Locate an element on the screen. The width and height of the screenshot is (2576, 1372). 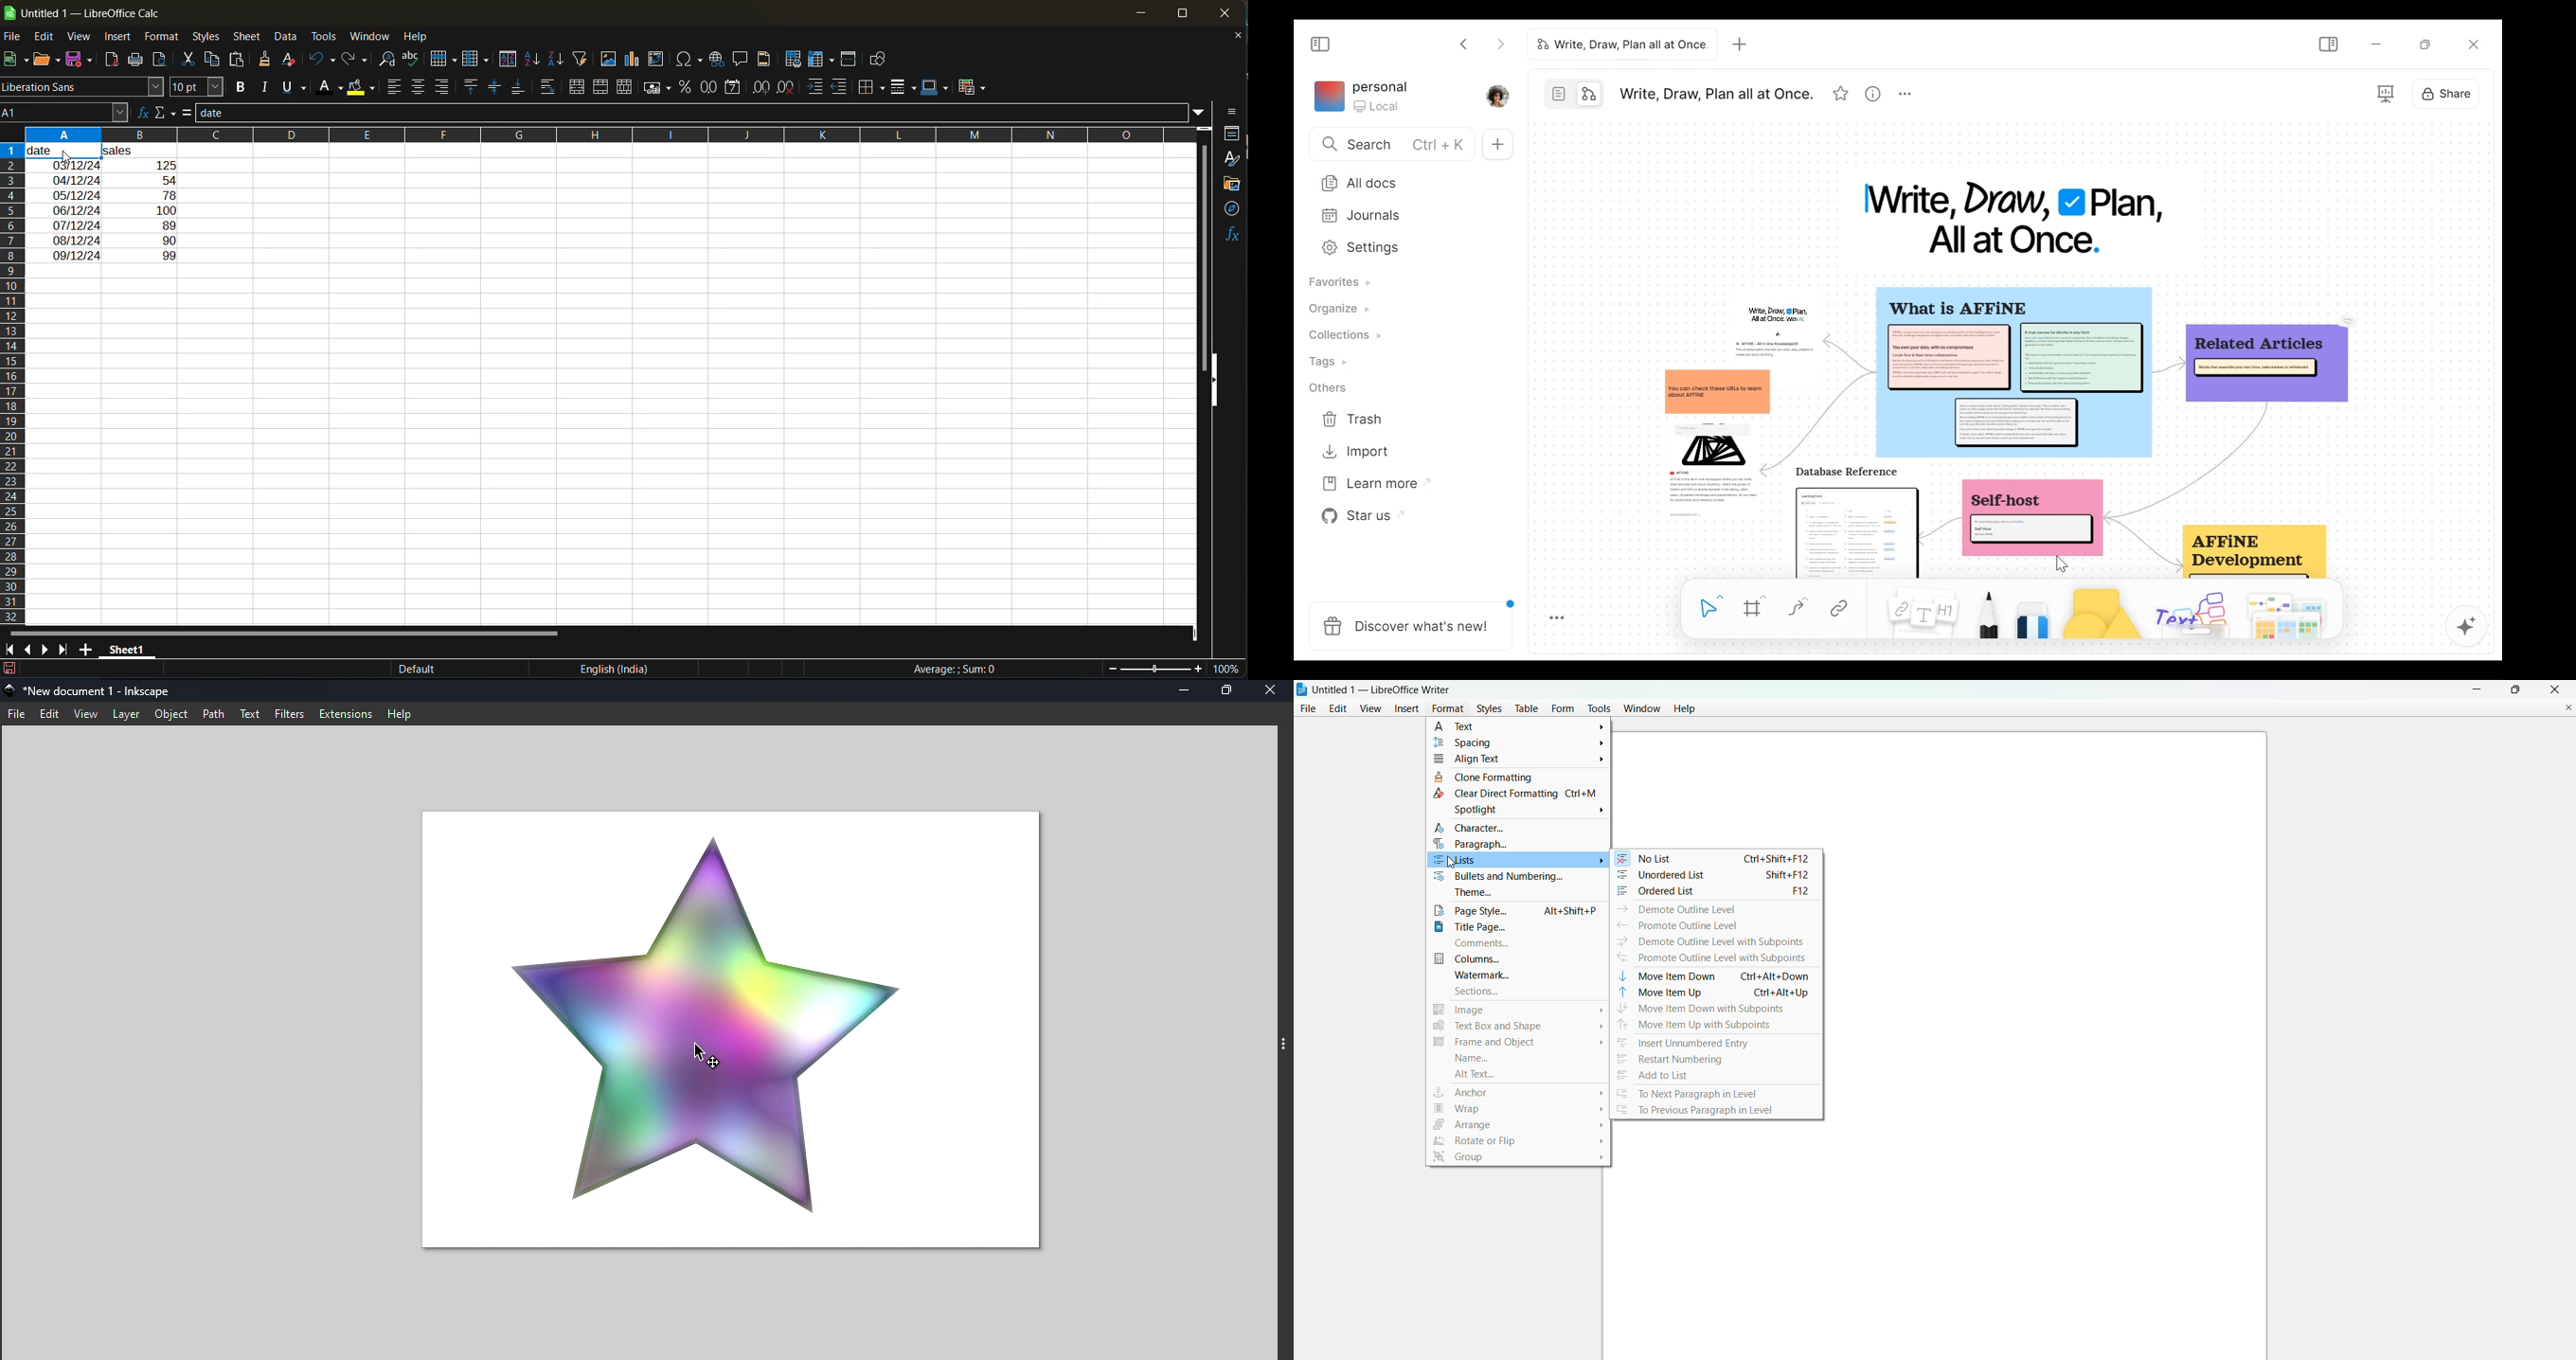
unmerge cells is located at coordinates (628, 87).